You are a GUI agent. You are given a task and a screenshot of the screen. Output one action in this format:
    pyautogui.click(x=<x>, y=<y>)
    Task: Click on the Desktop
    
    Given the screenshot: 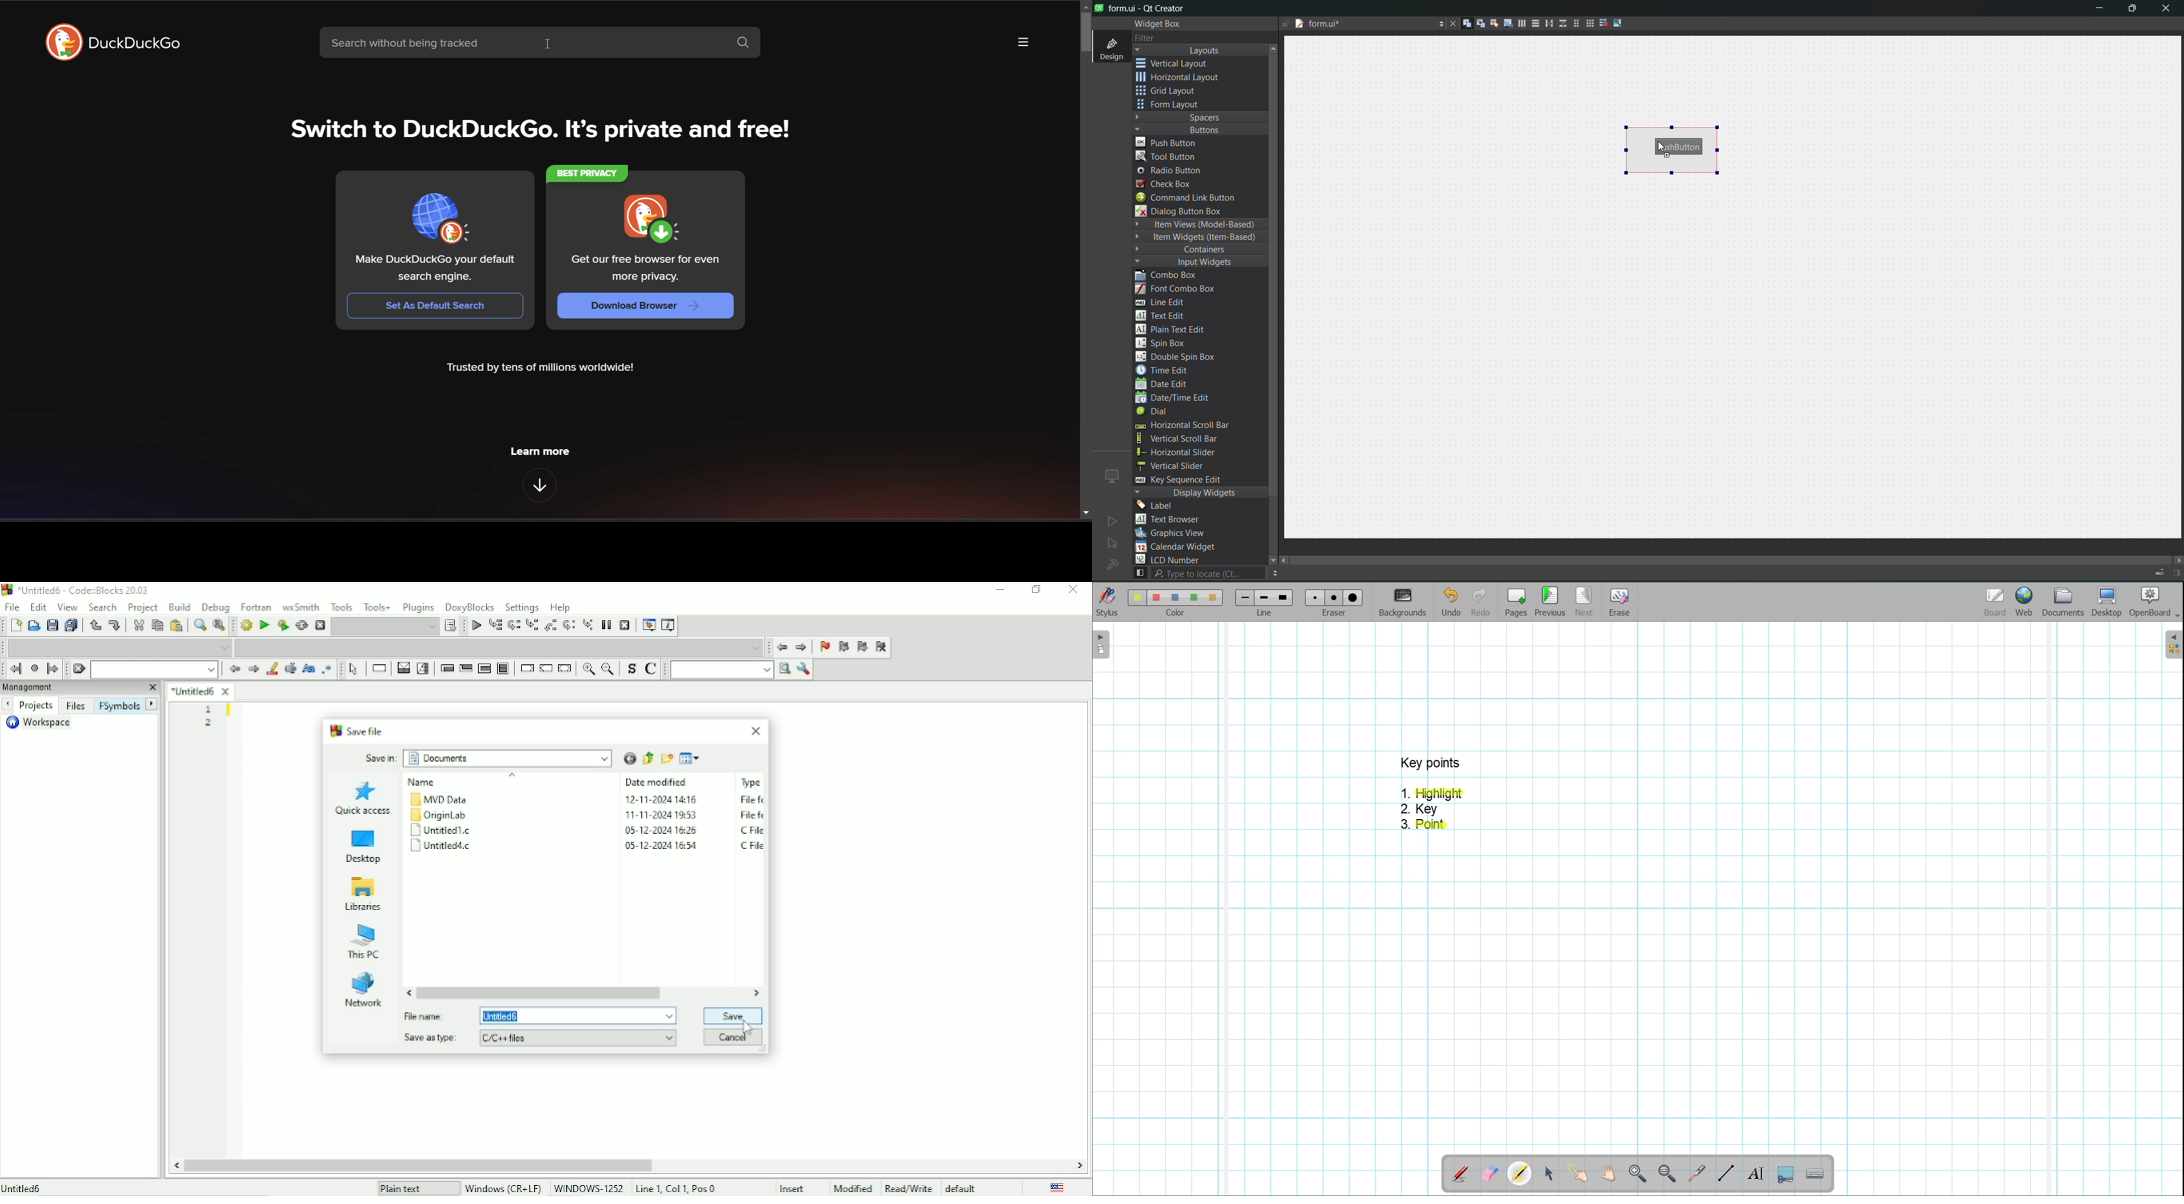 What is the action you would take?
    pyautogui.click(x=363, y=845)
    